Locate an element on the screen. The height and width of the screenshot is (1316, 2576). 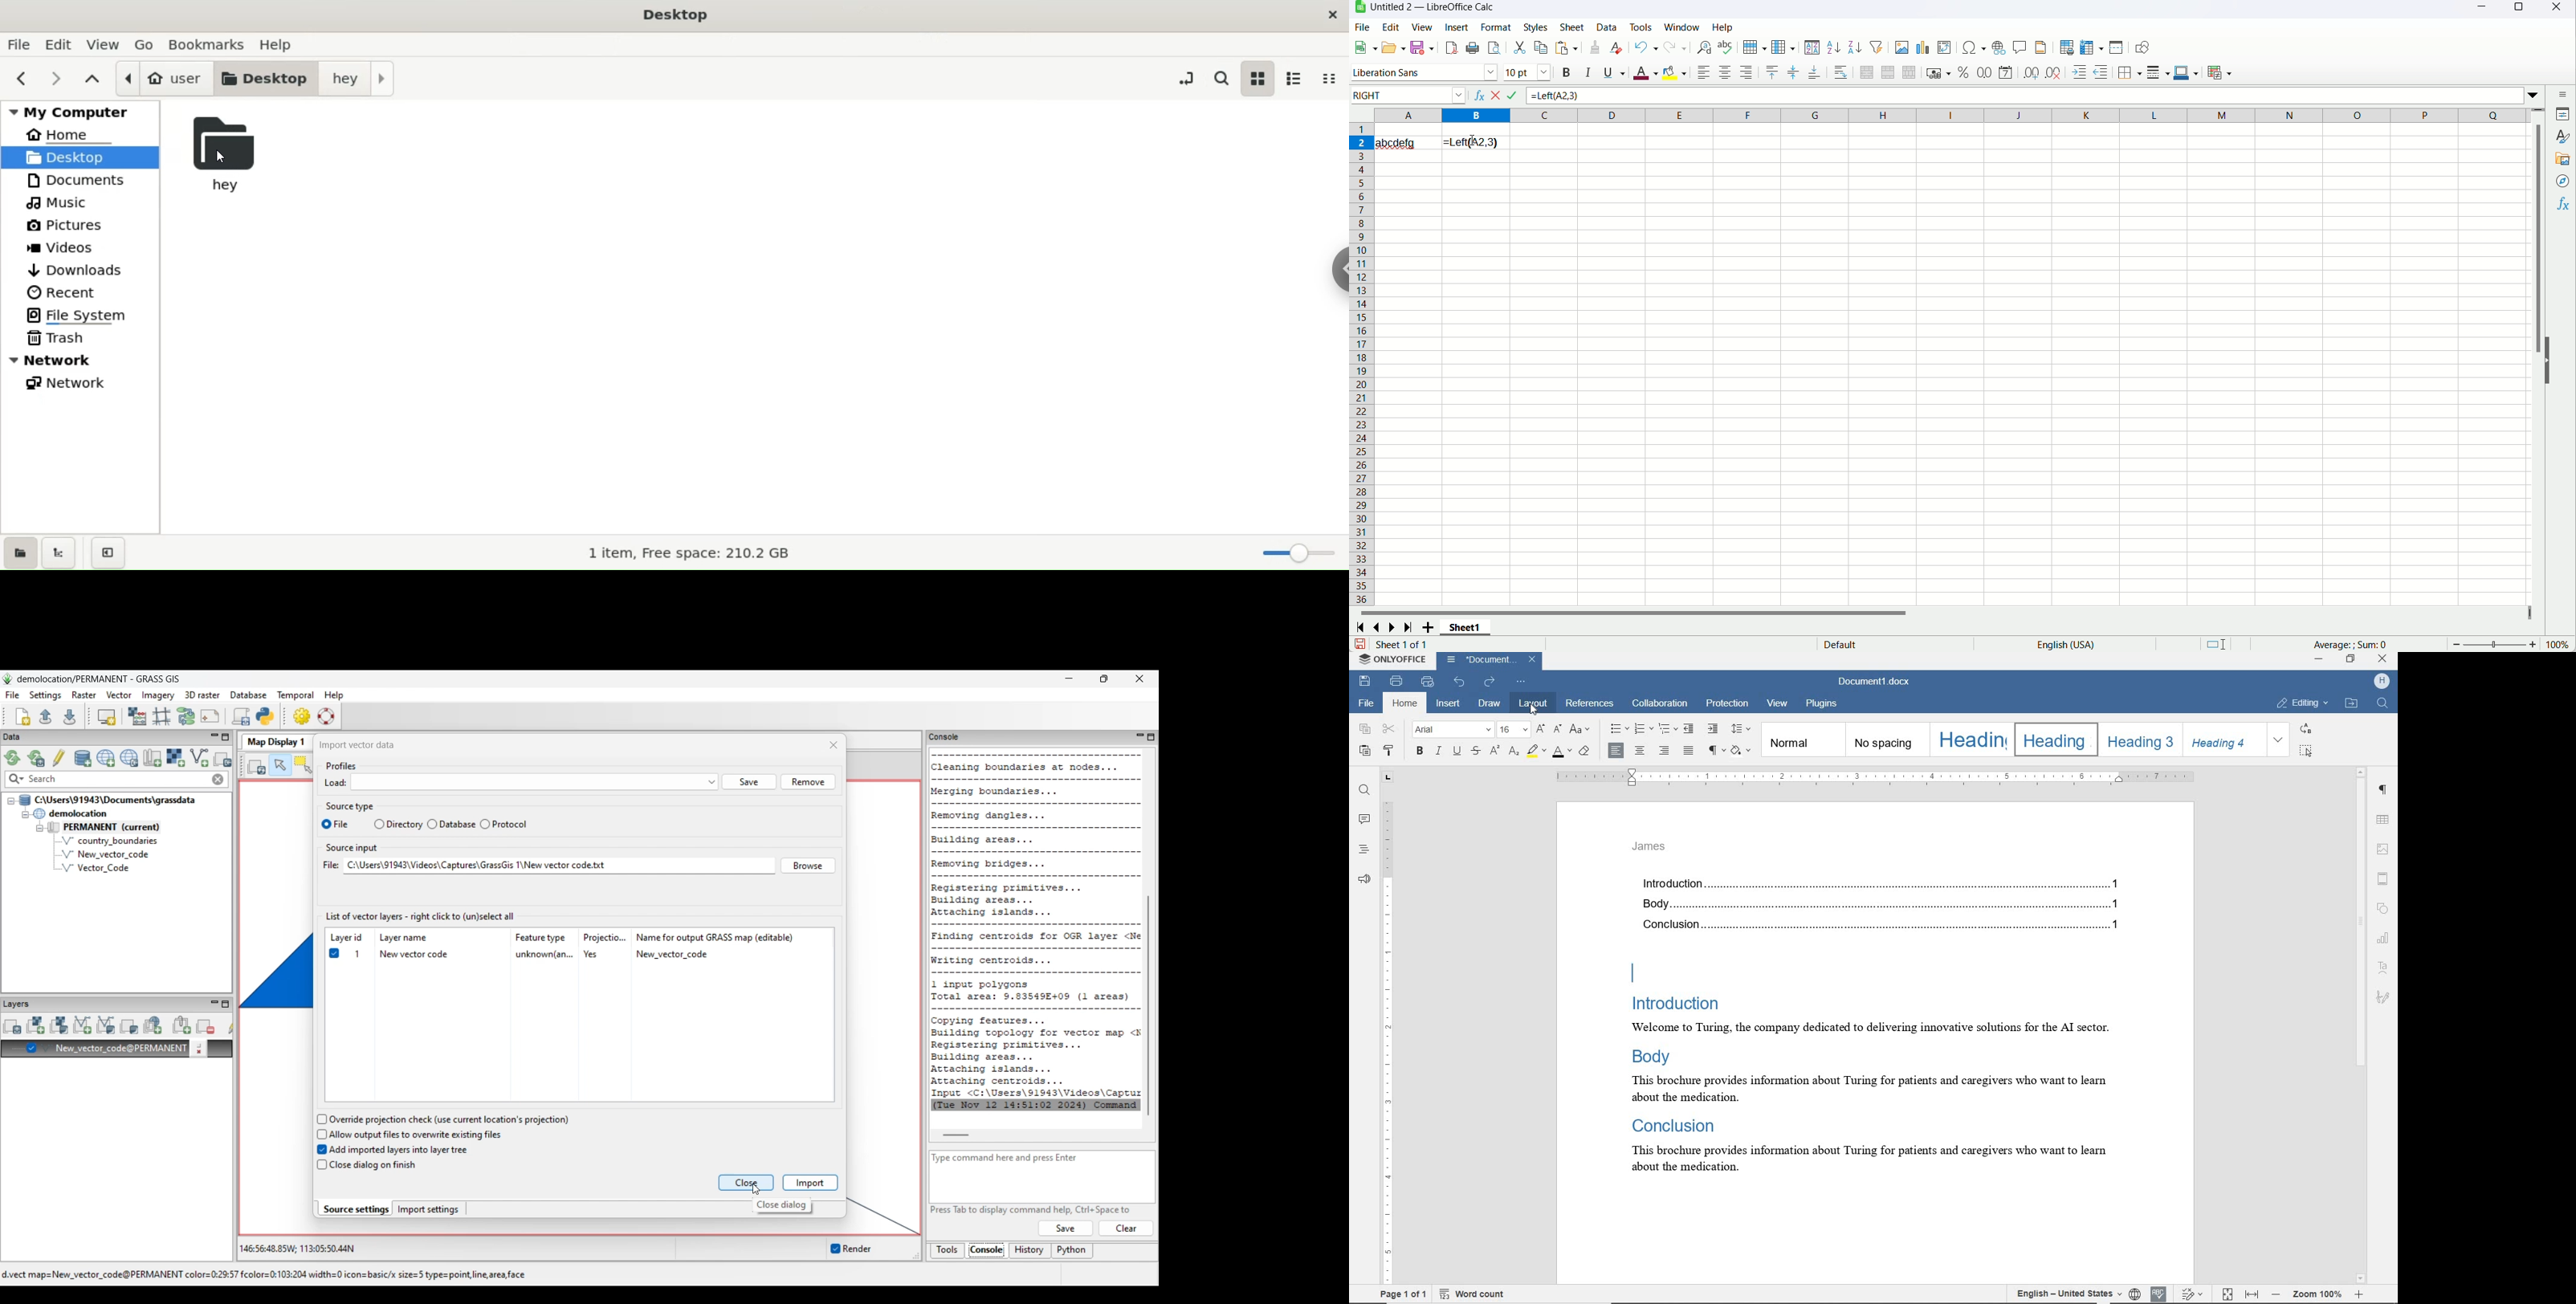
horizontal scroll bar is located at coordinates (1942, 613).